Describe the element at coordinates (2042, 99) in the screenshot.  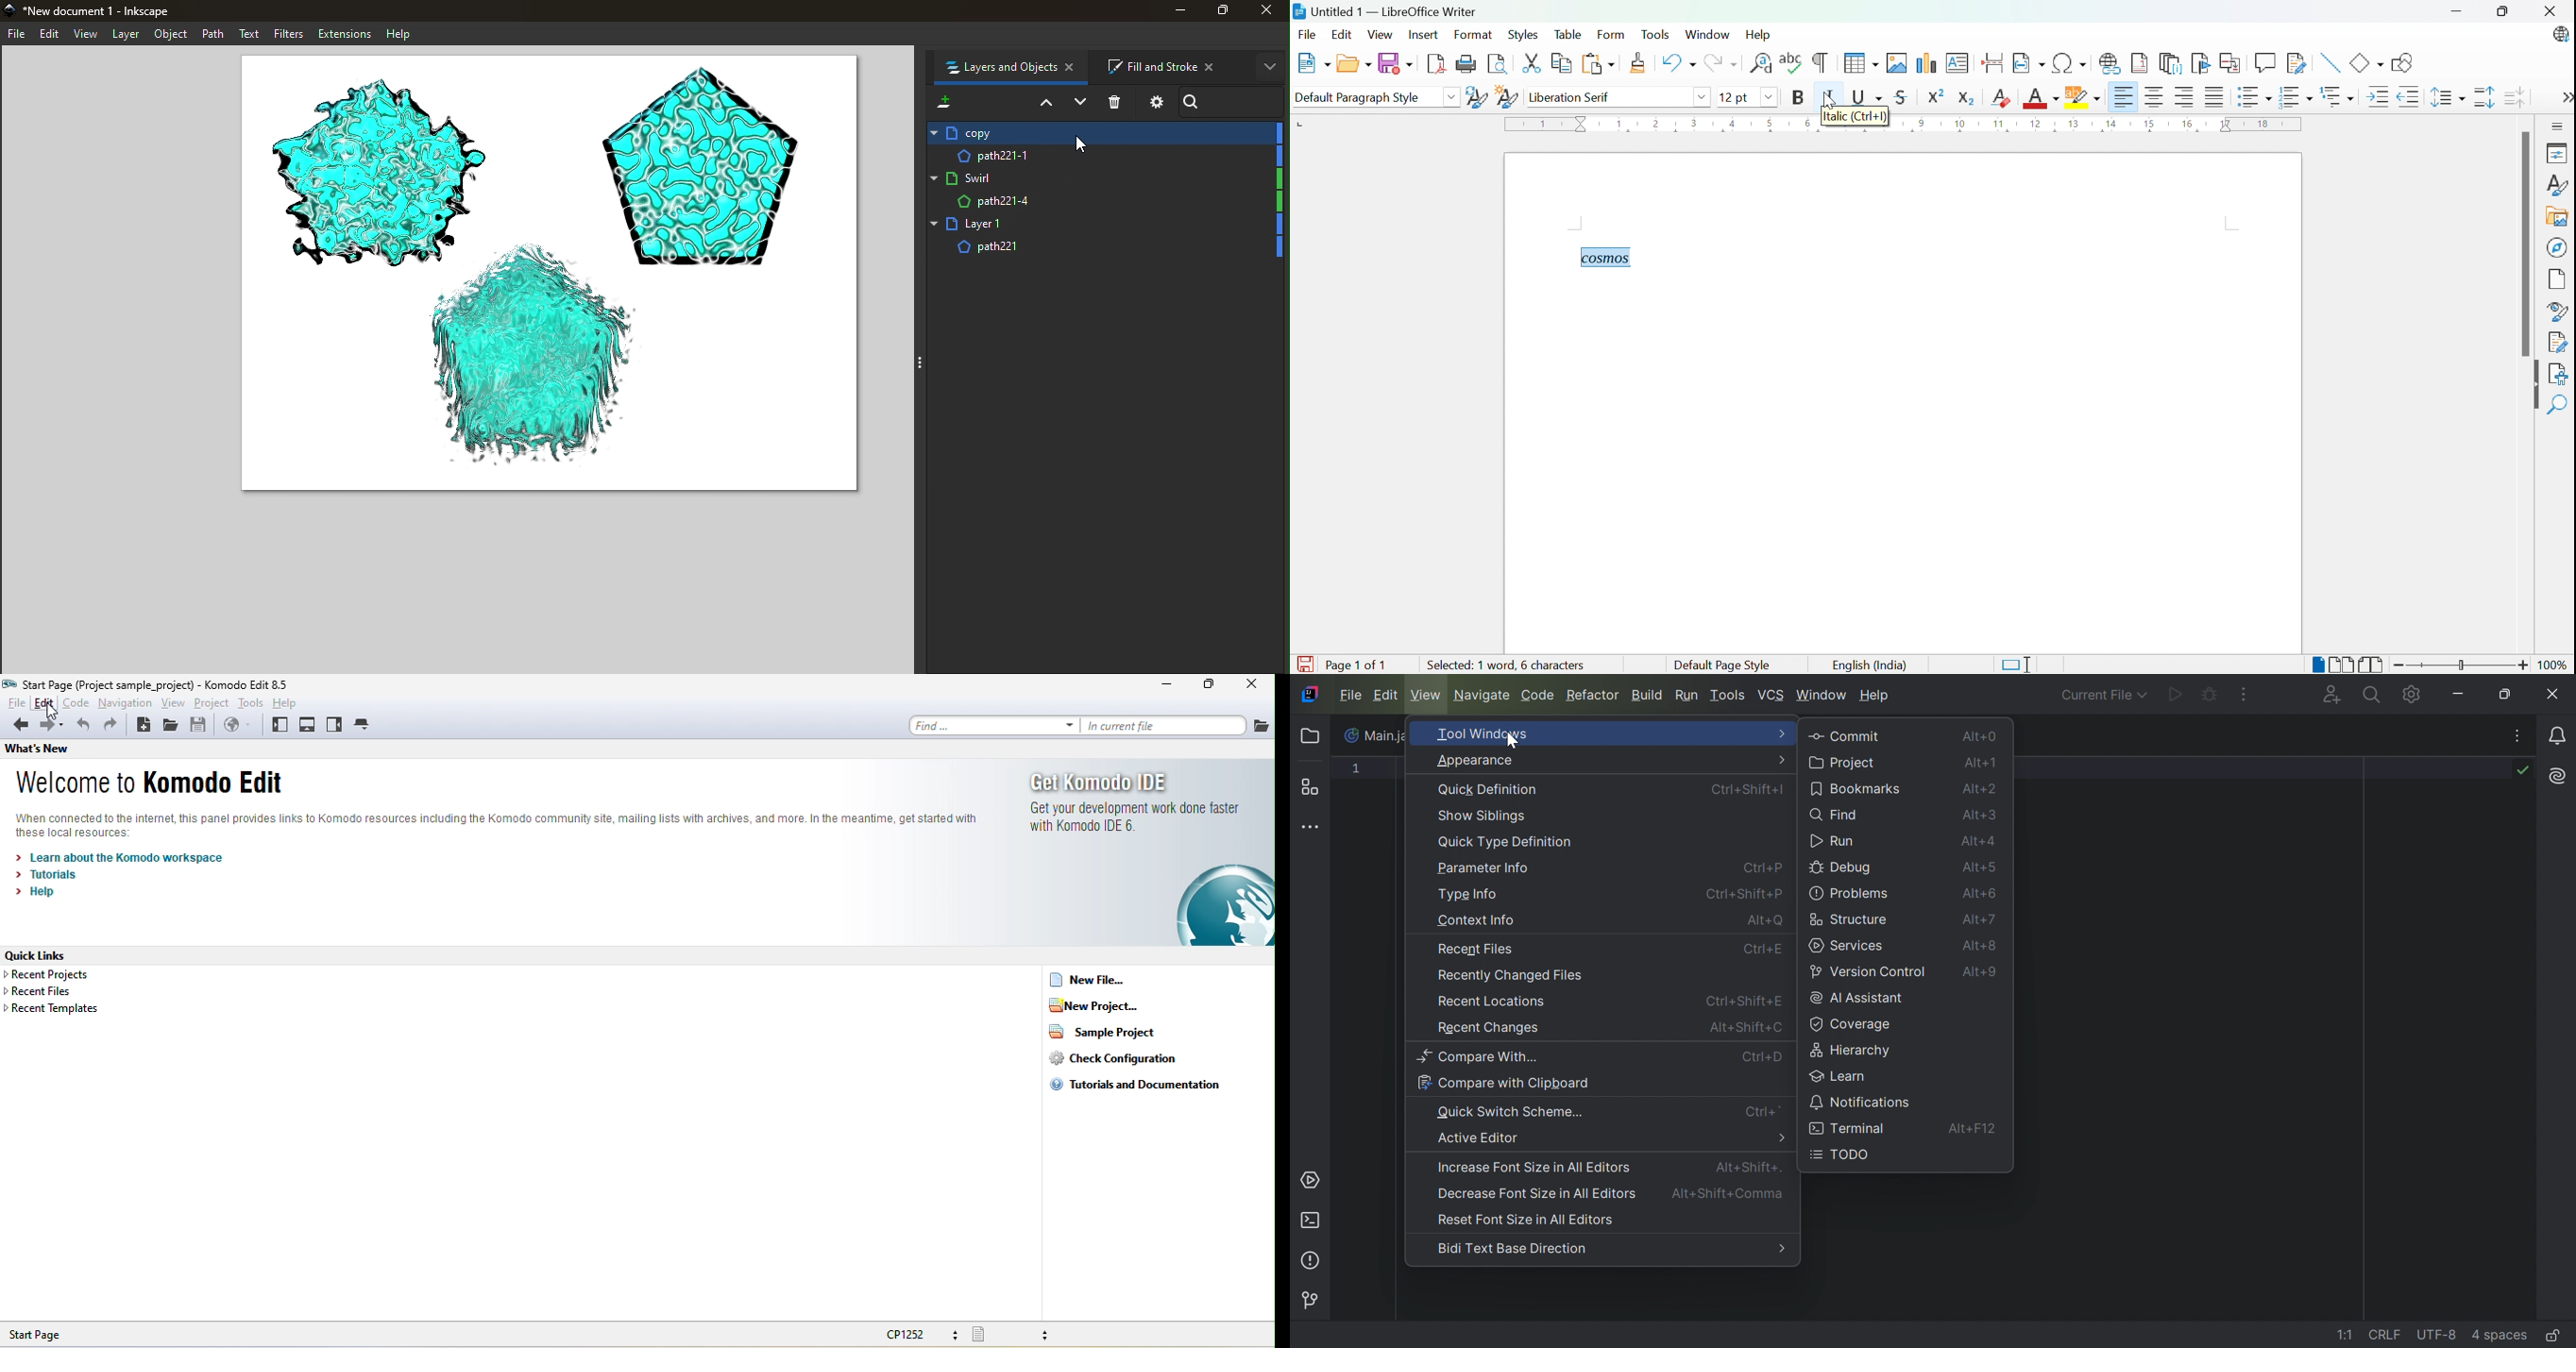
I see `Font color` at that location.